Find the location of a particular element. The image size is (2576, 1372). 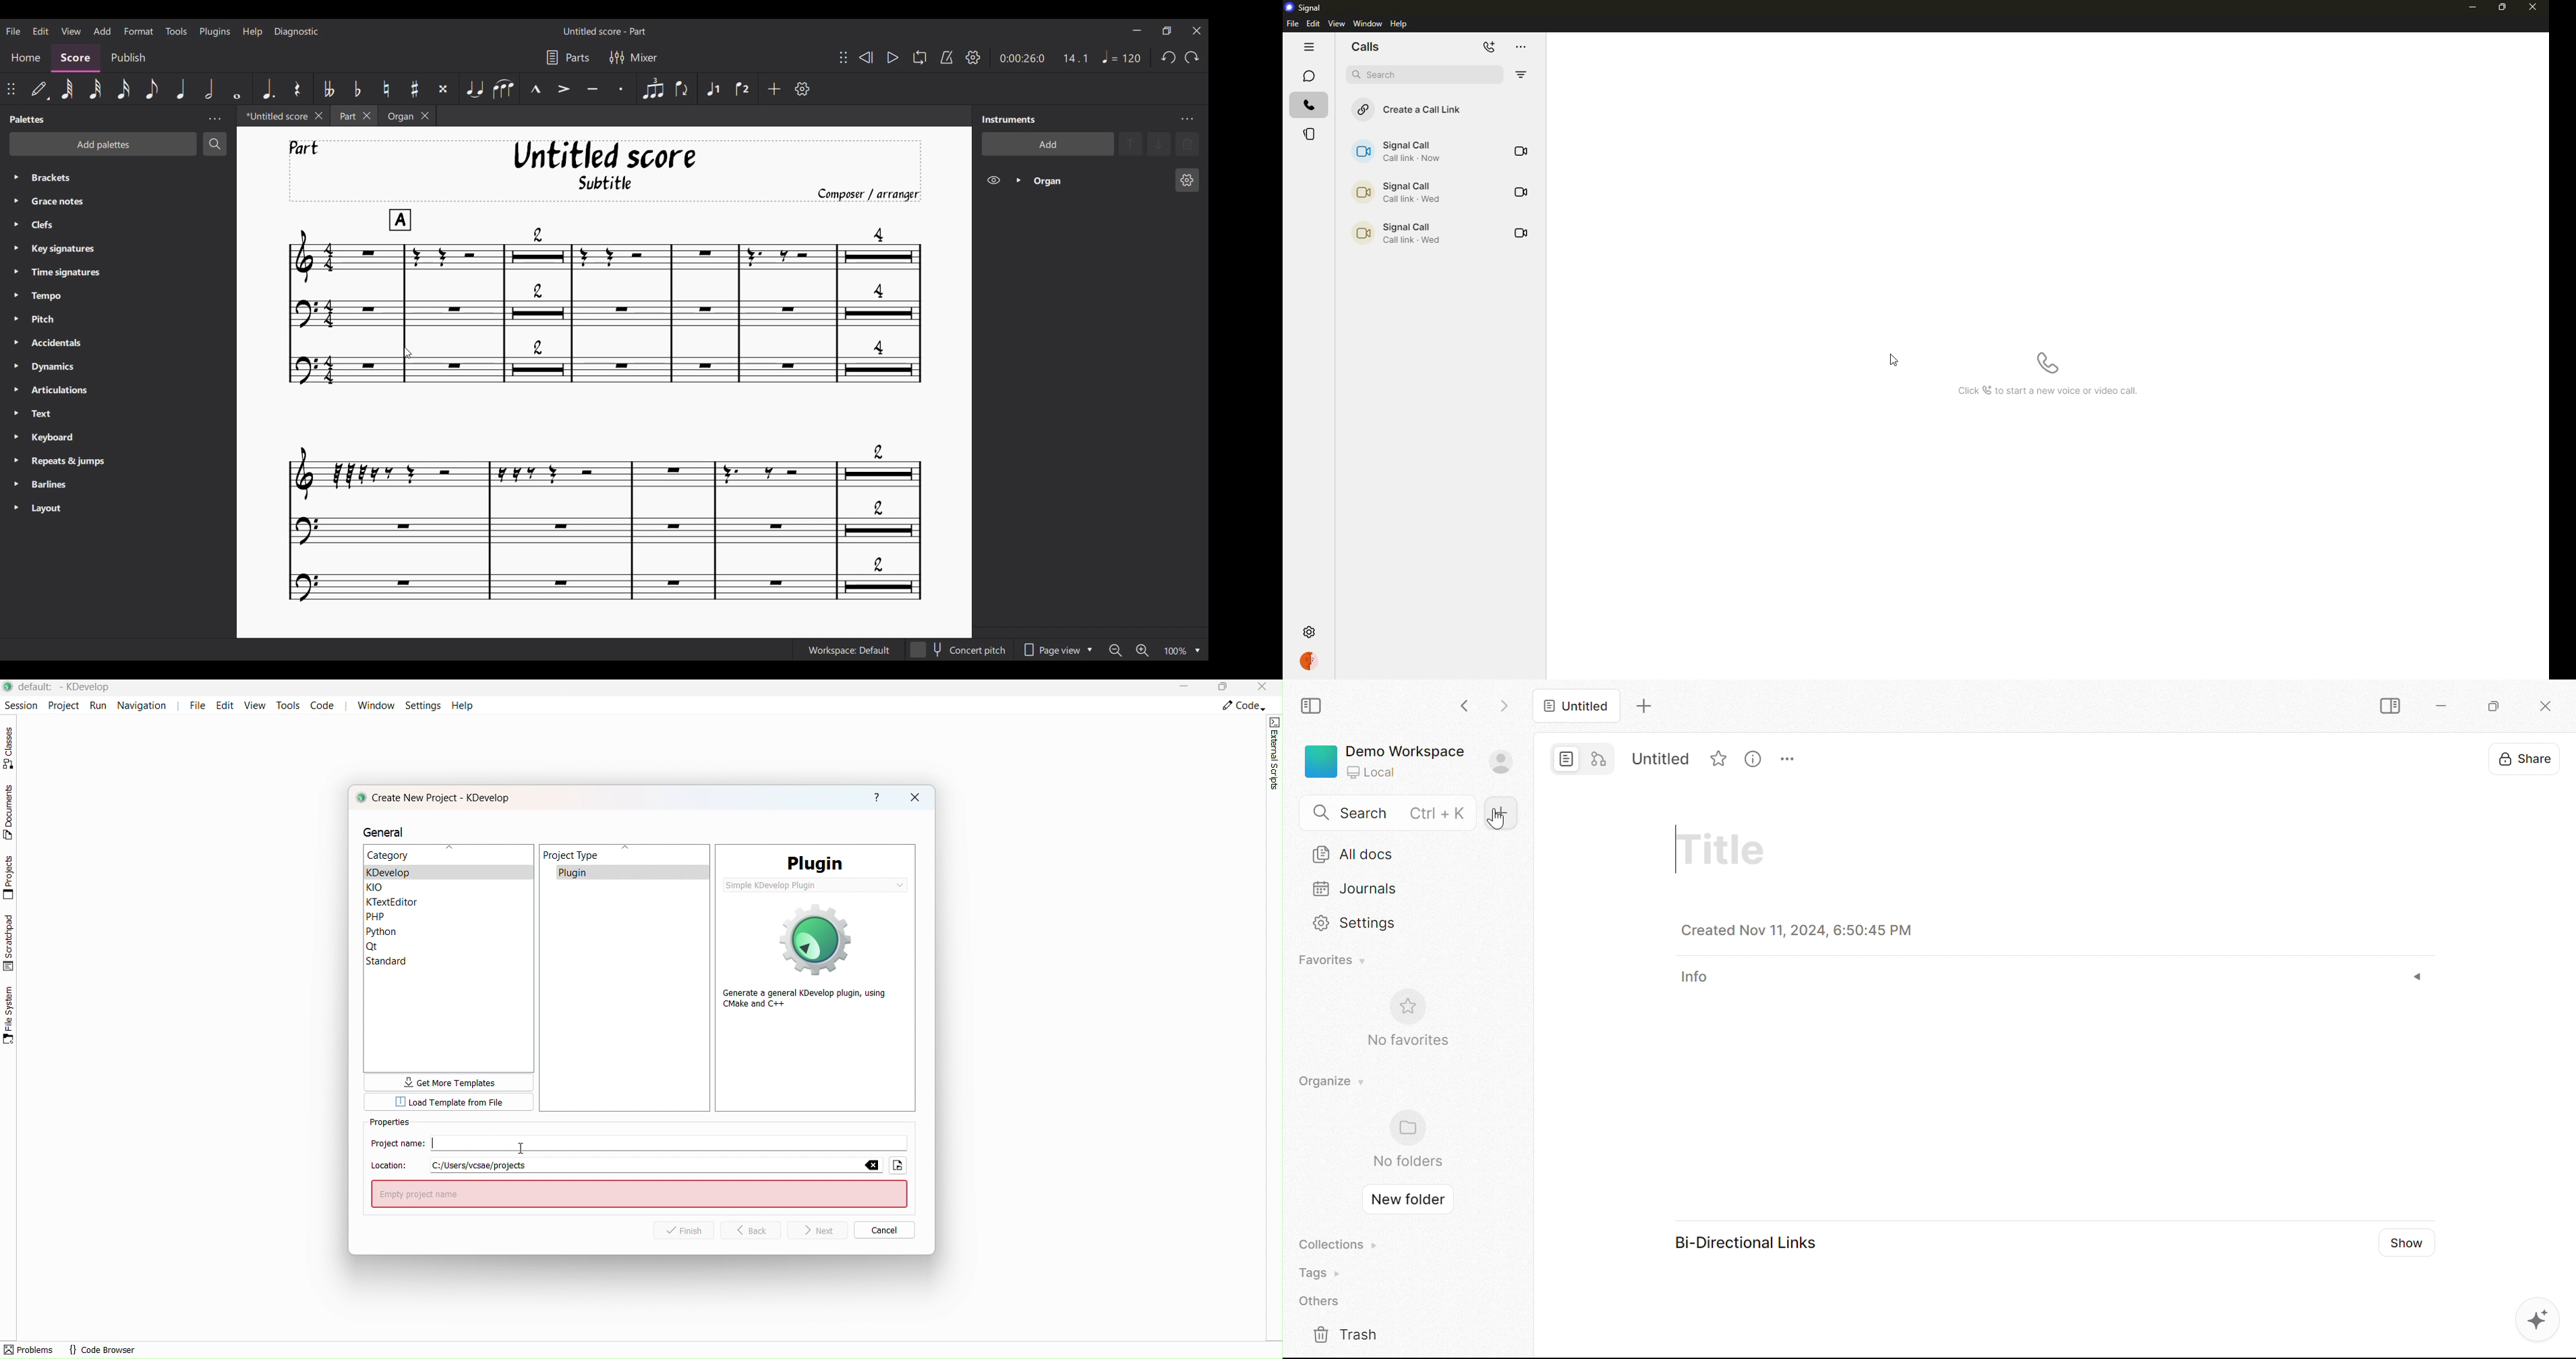

16th note is located at coordinates (123, 89).